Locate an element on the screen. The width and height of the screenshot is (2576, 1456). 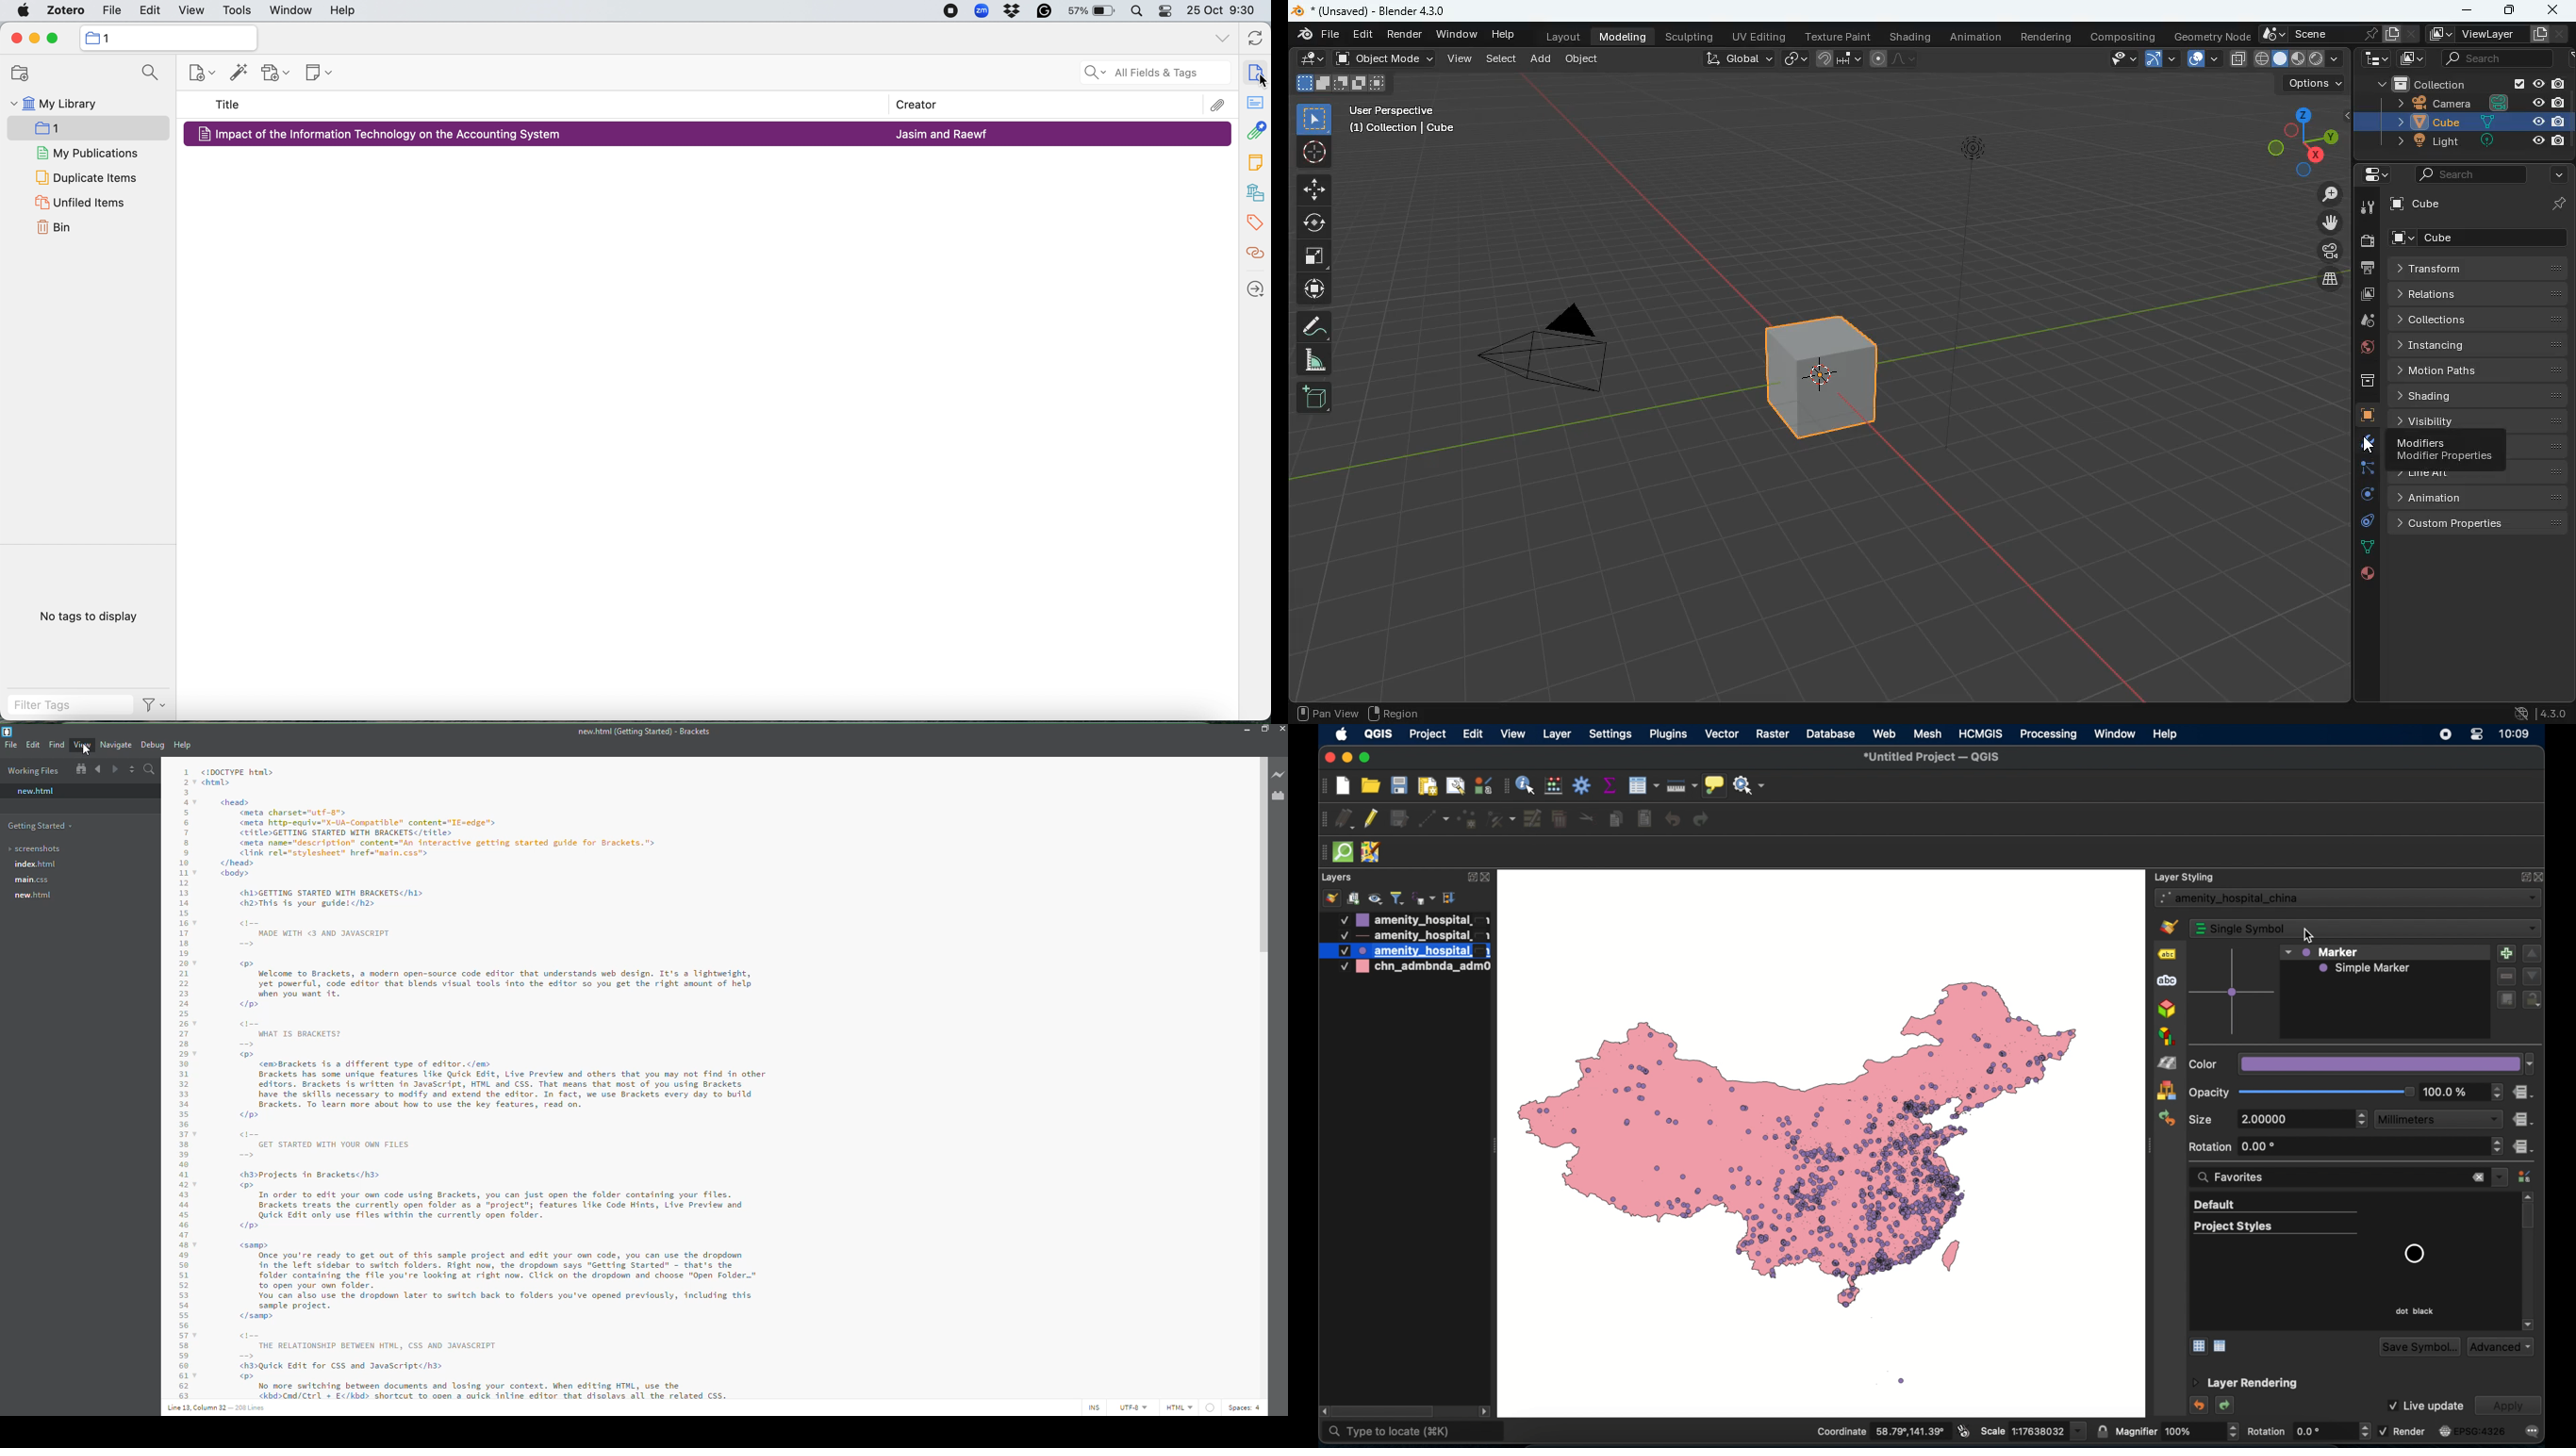
data defined override is located at coordinates (2524, 1093).